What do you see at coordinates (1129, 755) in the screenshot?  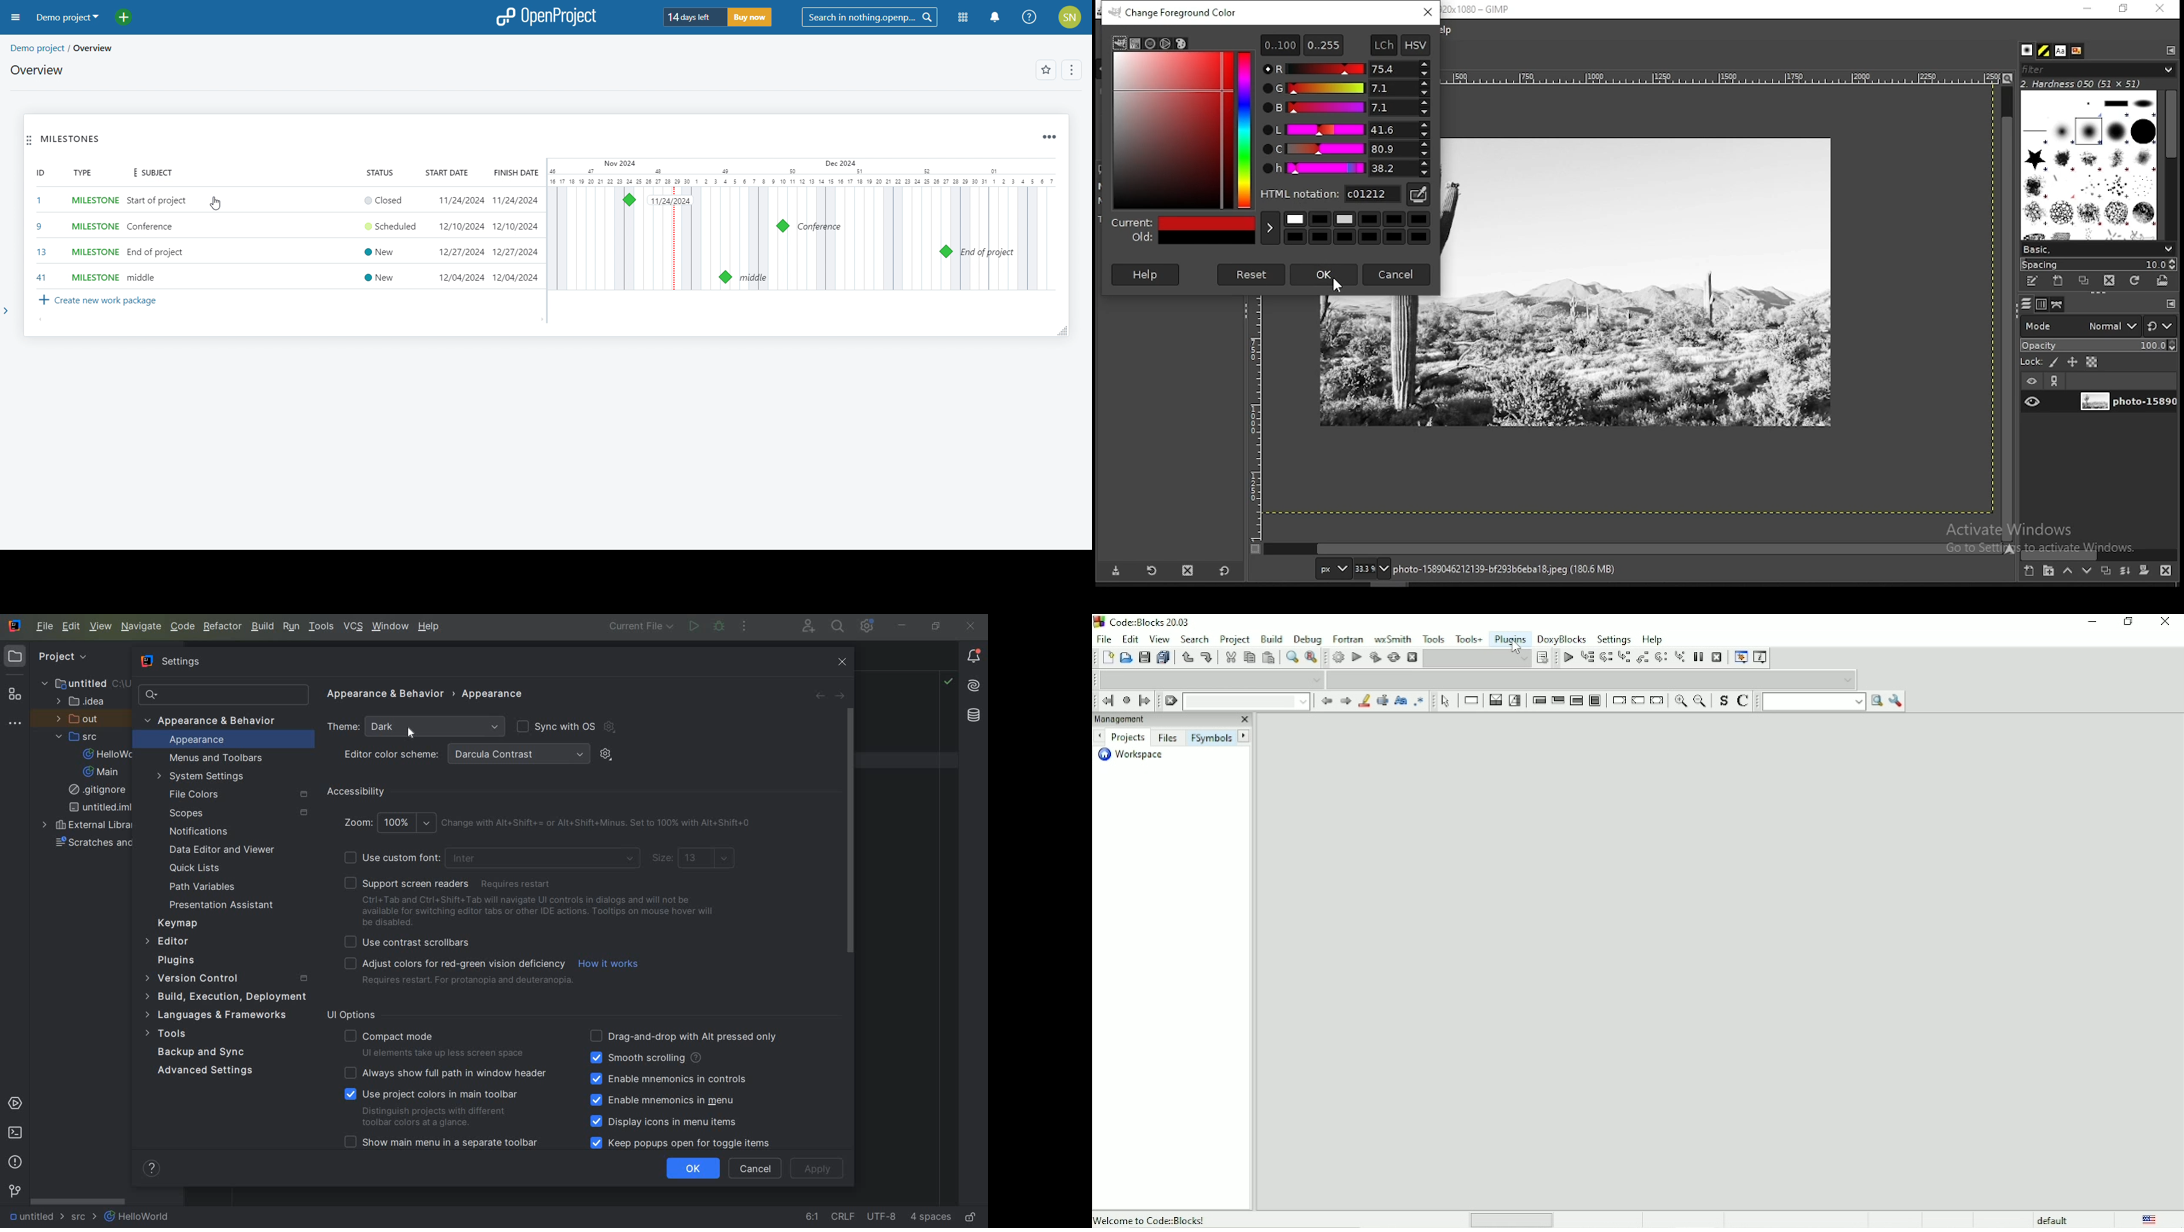 I see `Workspace` at bounding box center [1129, 755].